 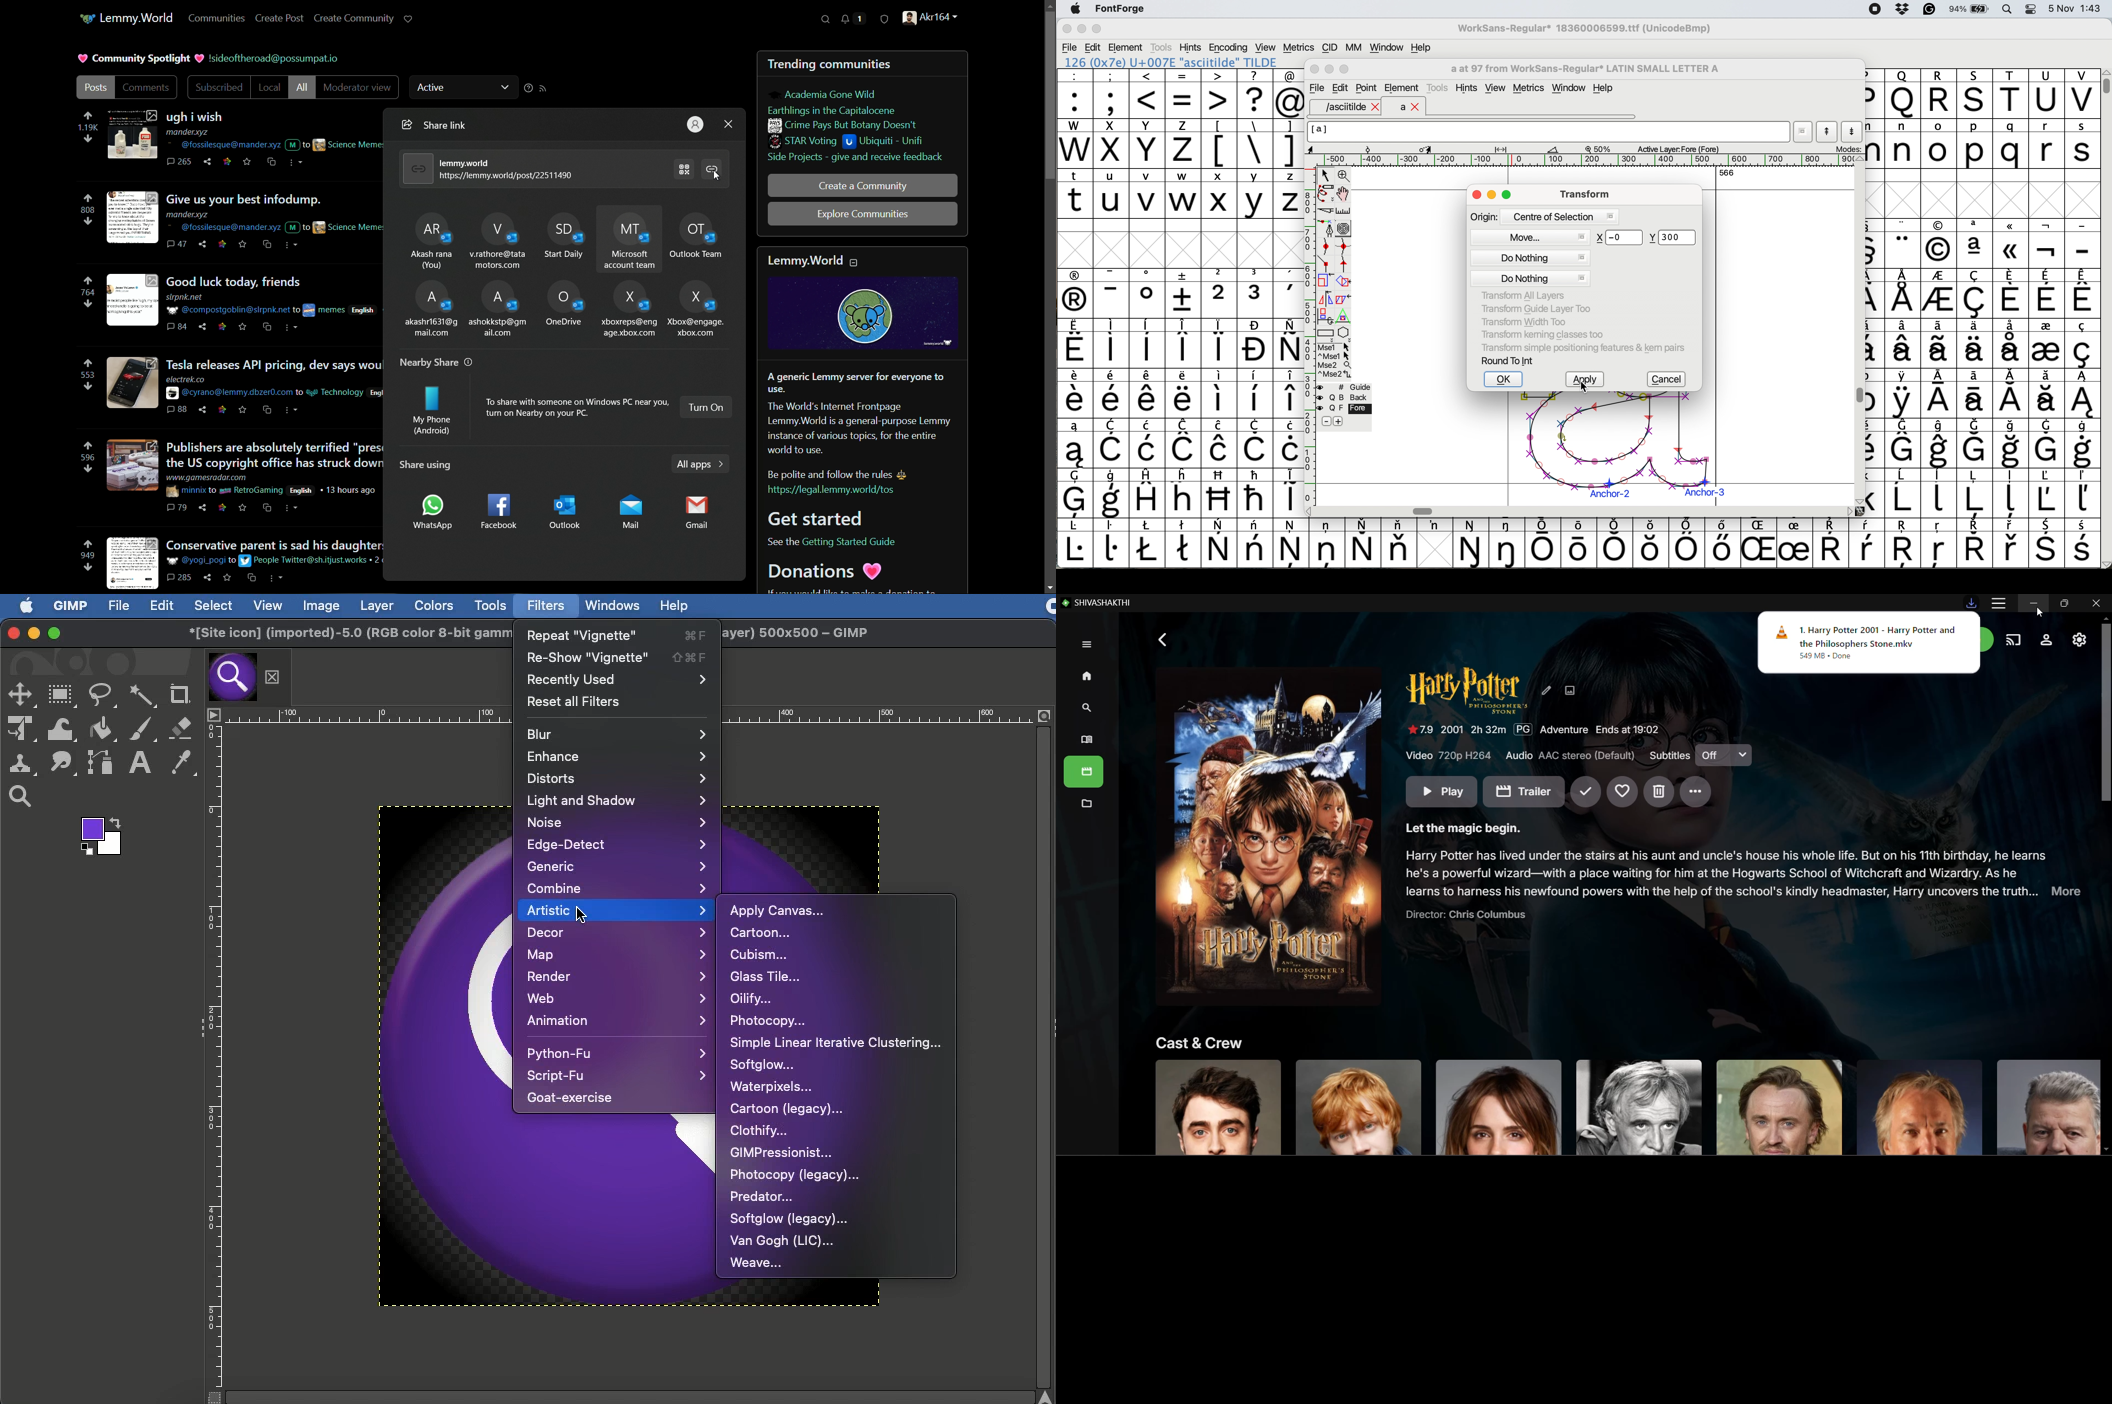 What do you see at coordinates (850, 19) in the screenshot?
I see `notifications 1` at bounding box center [850, 19].